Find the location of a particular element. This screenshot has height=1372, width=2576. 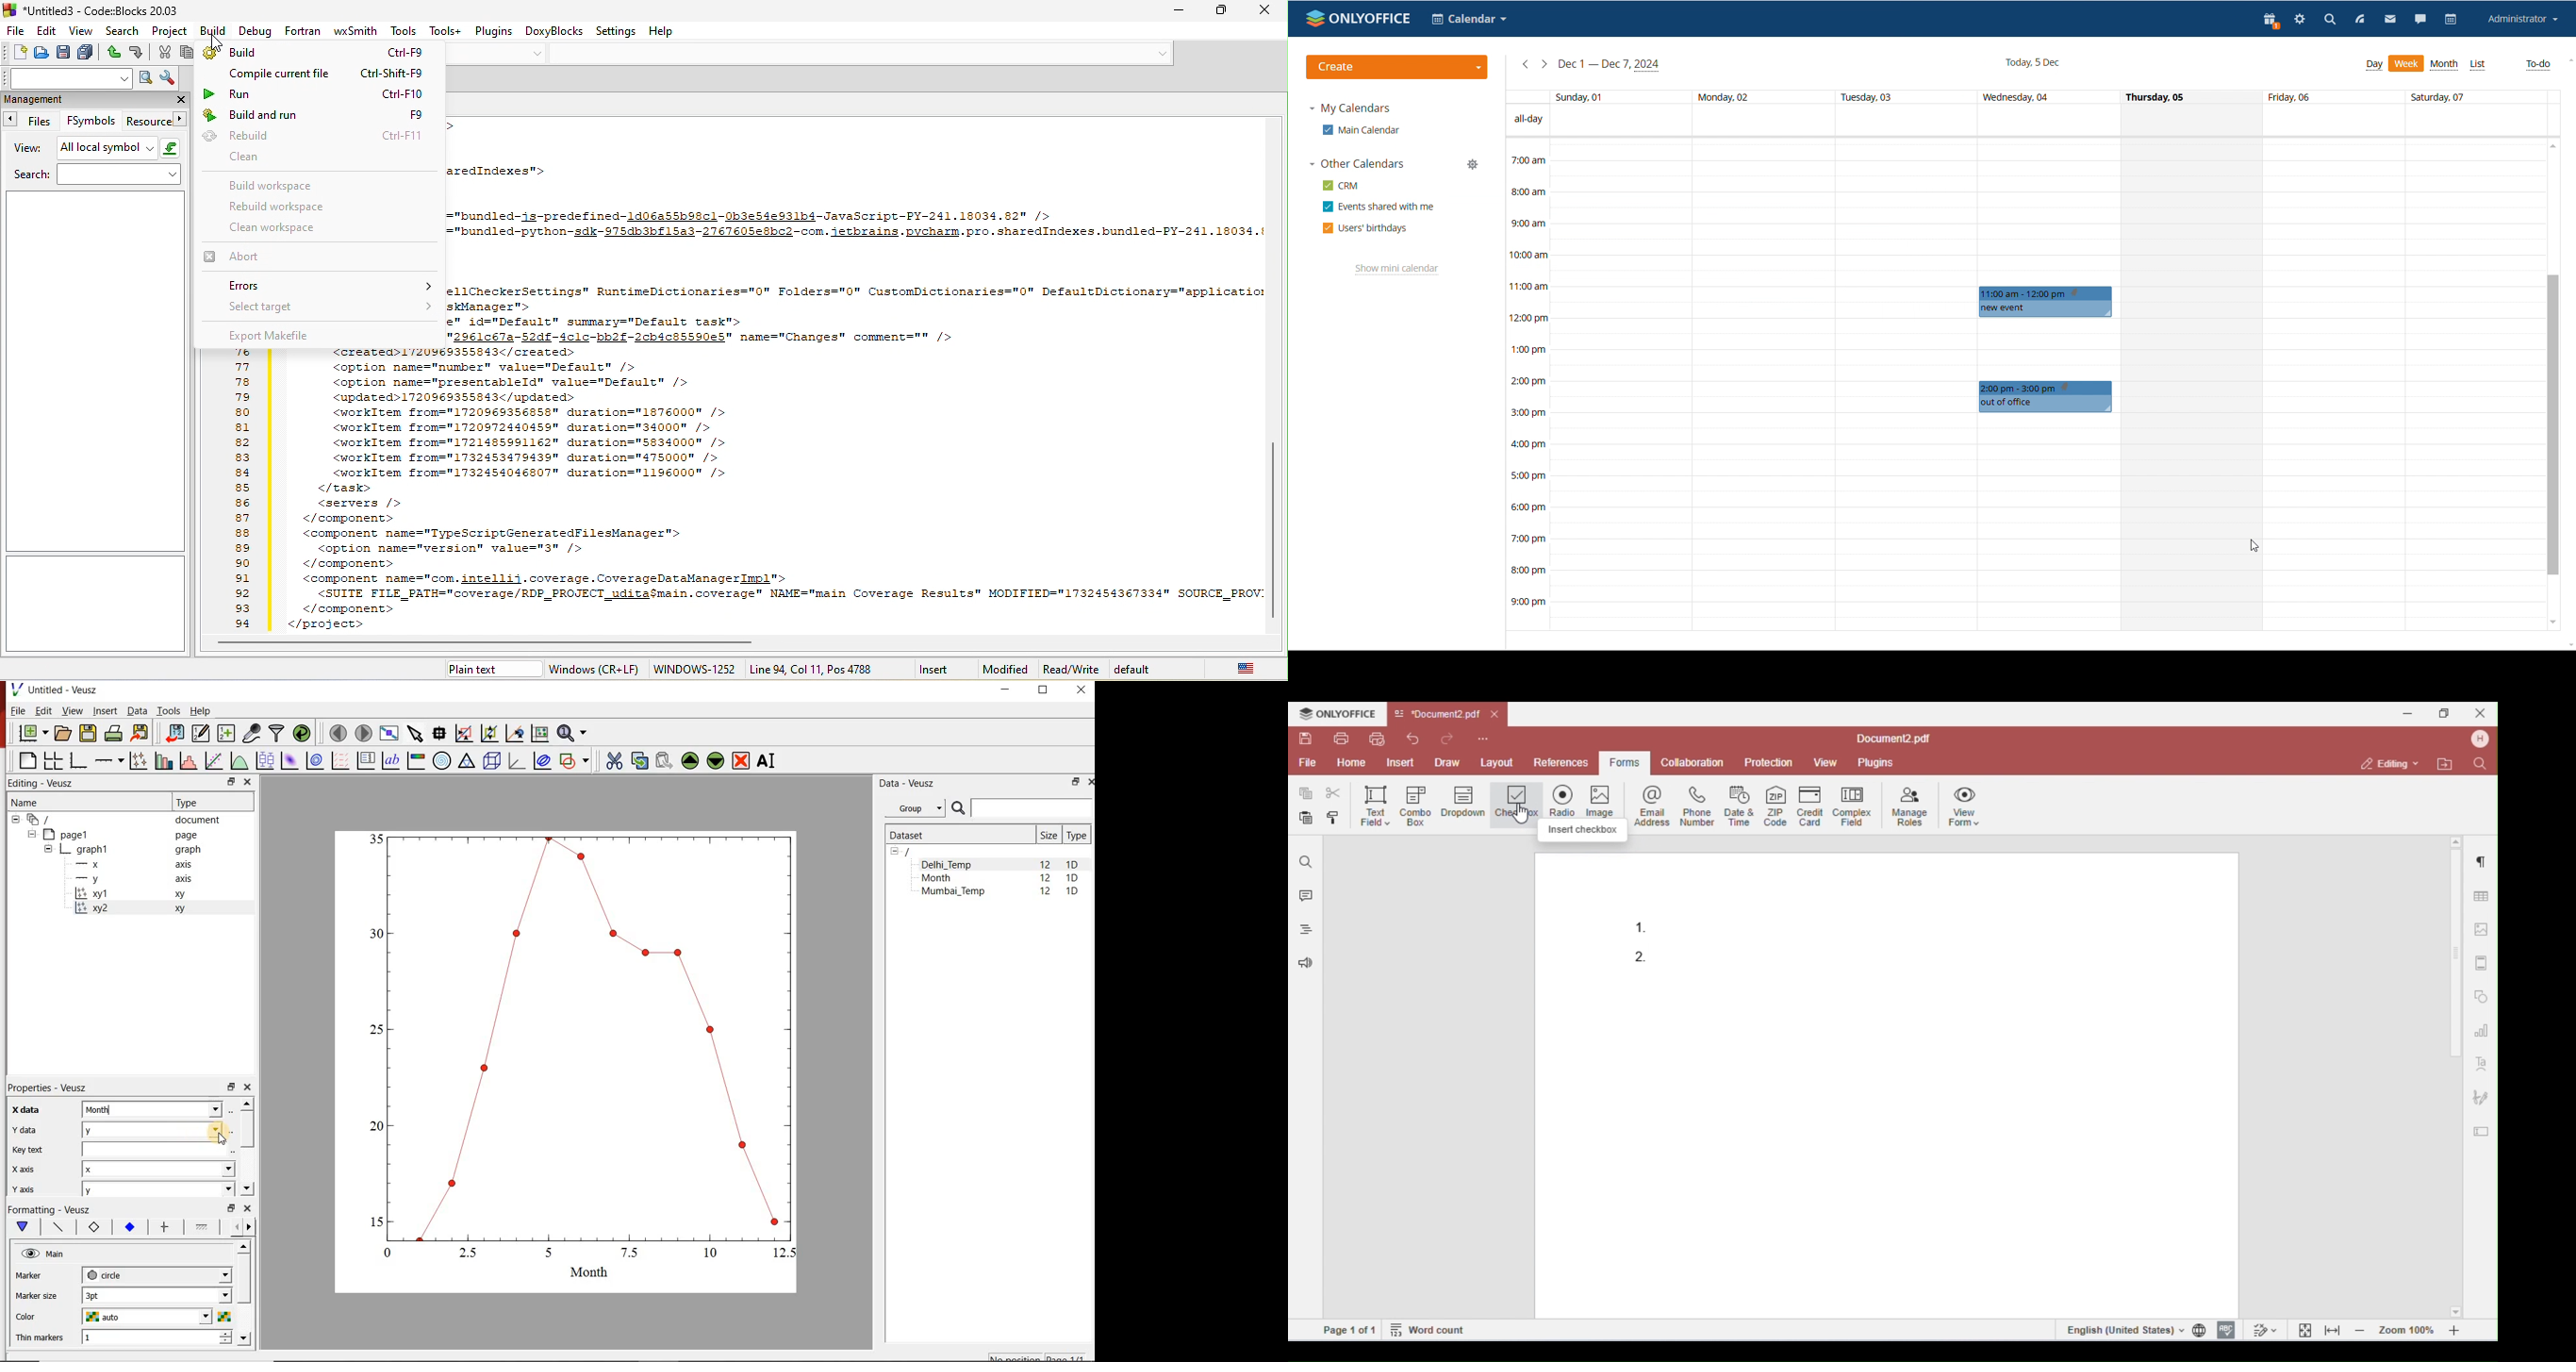

document is located at coordinates (119, 819).